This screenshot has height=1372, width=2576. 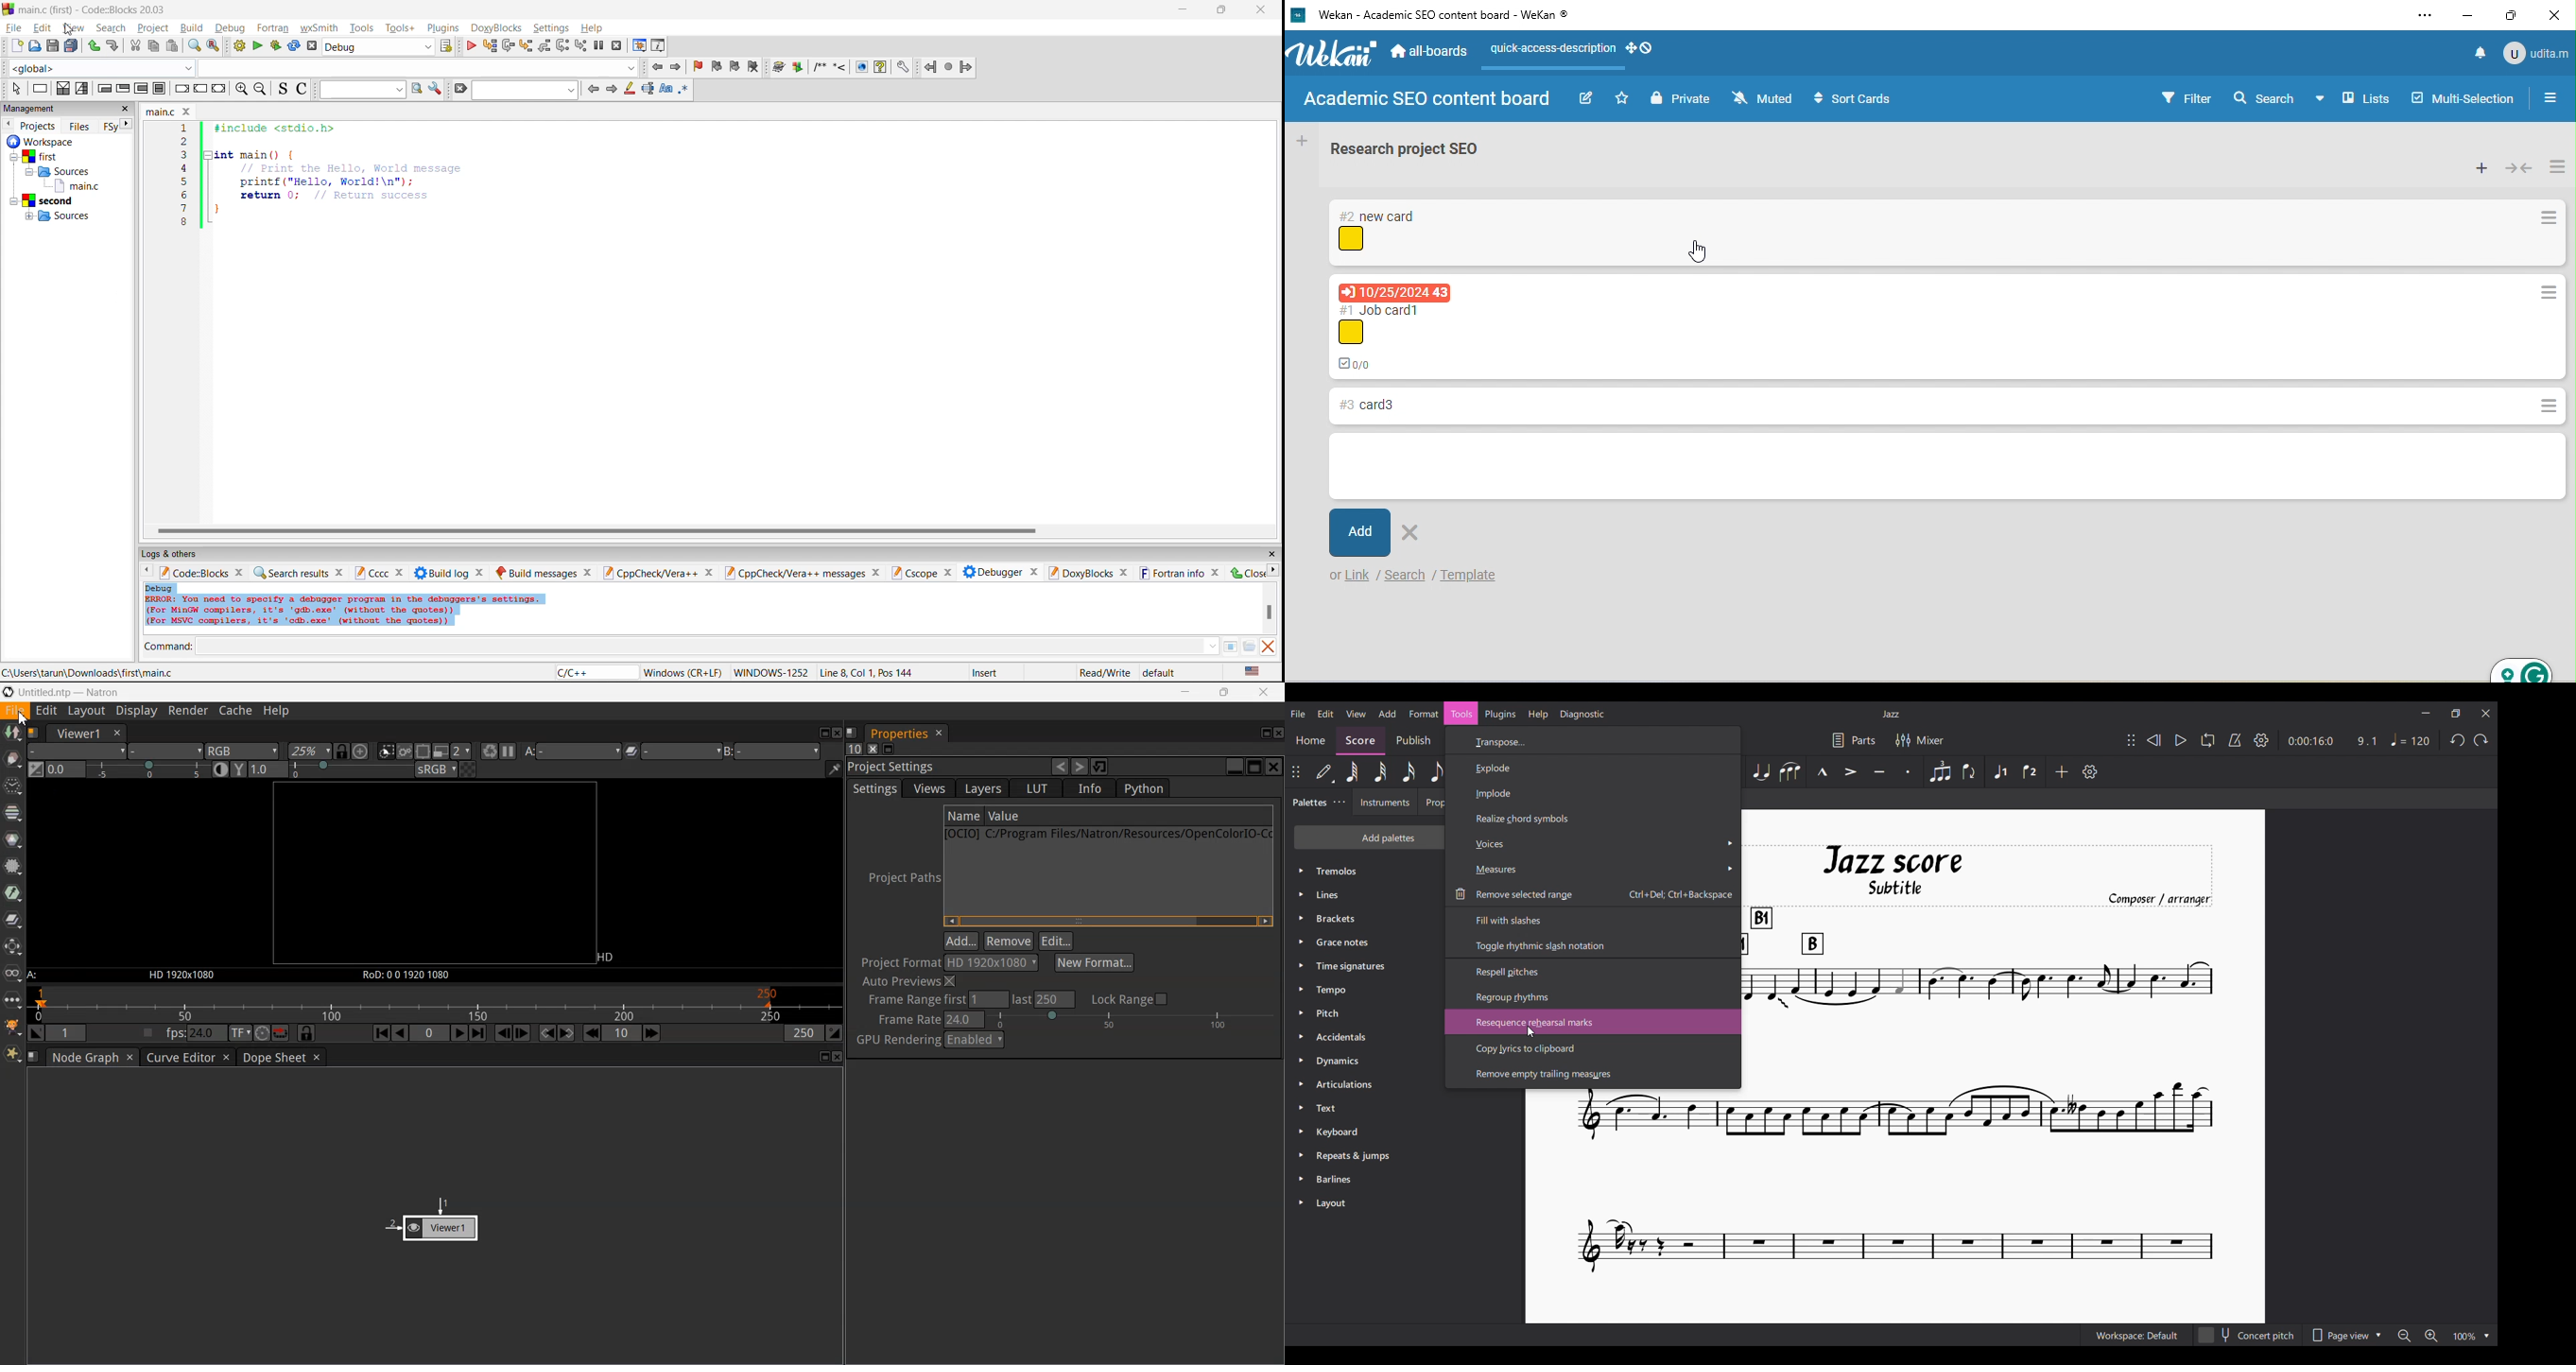 I want to click on next line, so click(x=508, y=46).